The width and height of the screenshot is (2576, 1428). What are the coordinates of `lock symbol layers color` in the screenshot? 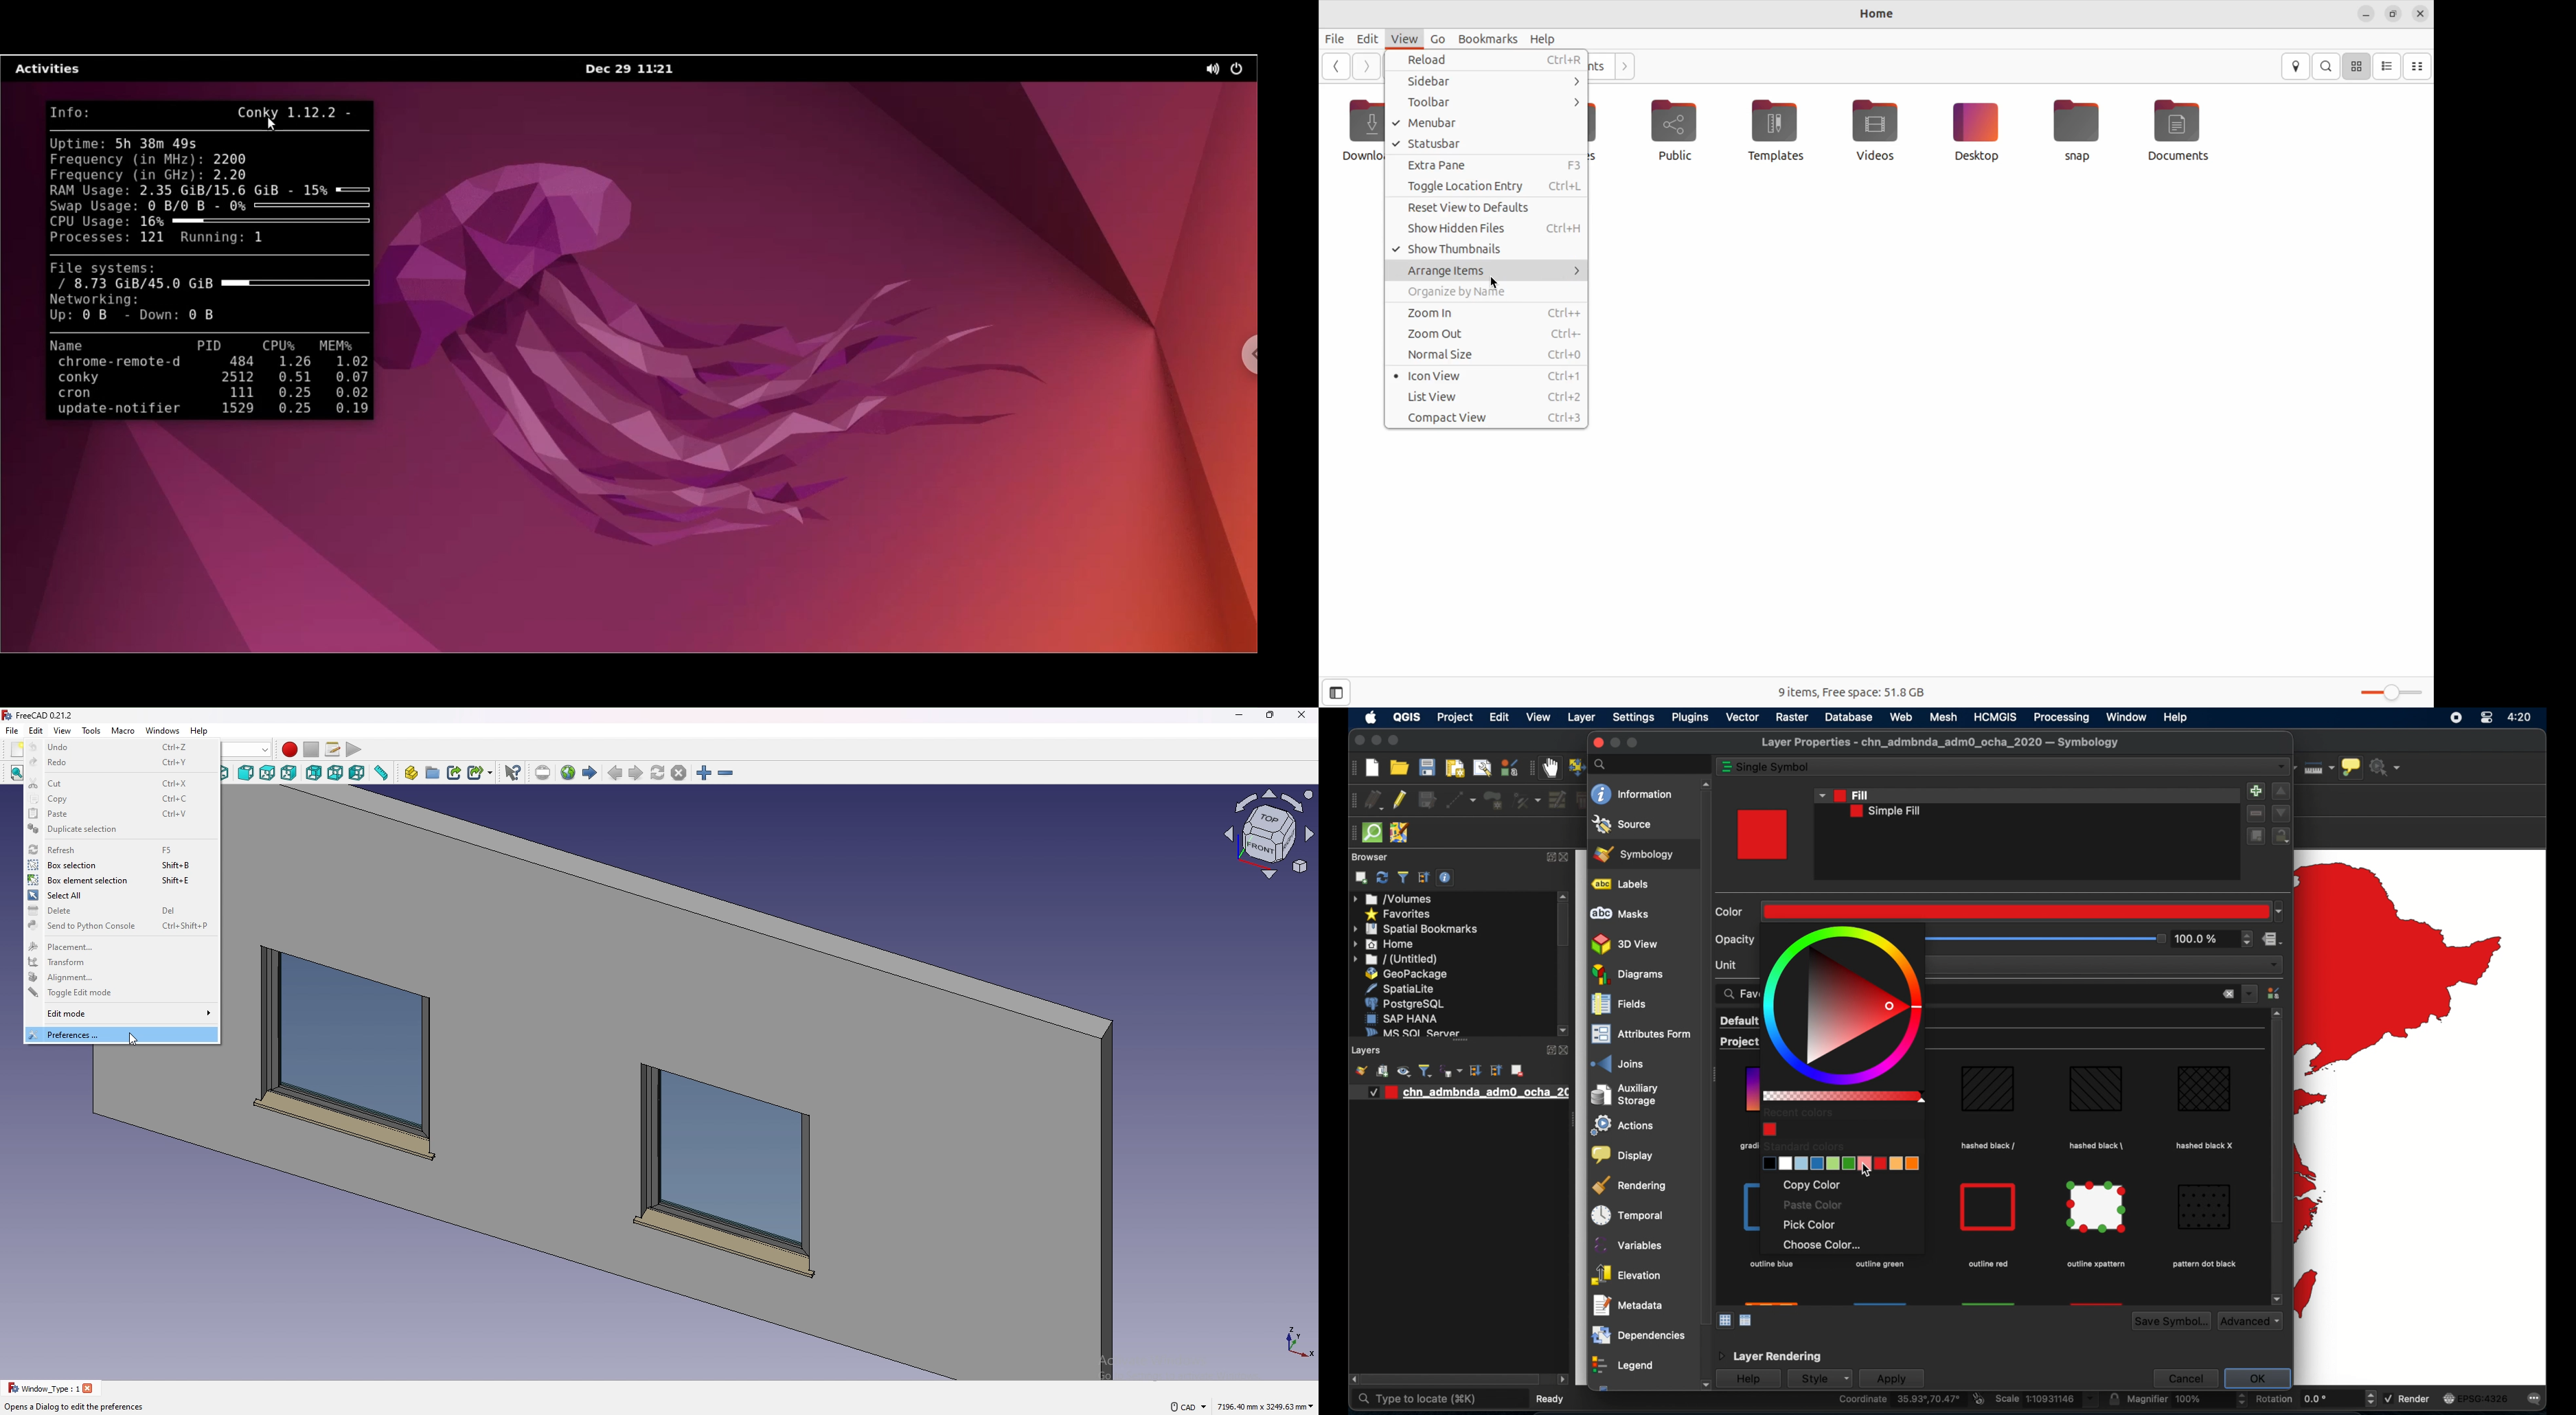 It's located at (2282, 837).